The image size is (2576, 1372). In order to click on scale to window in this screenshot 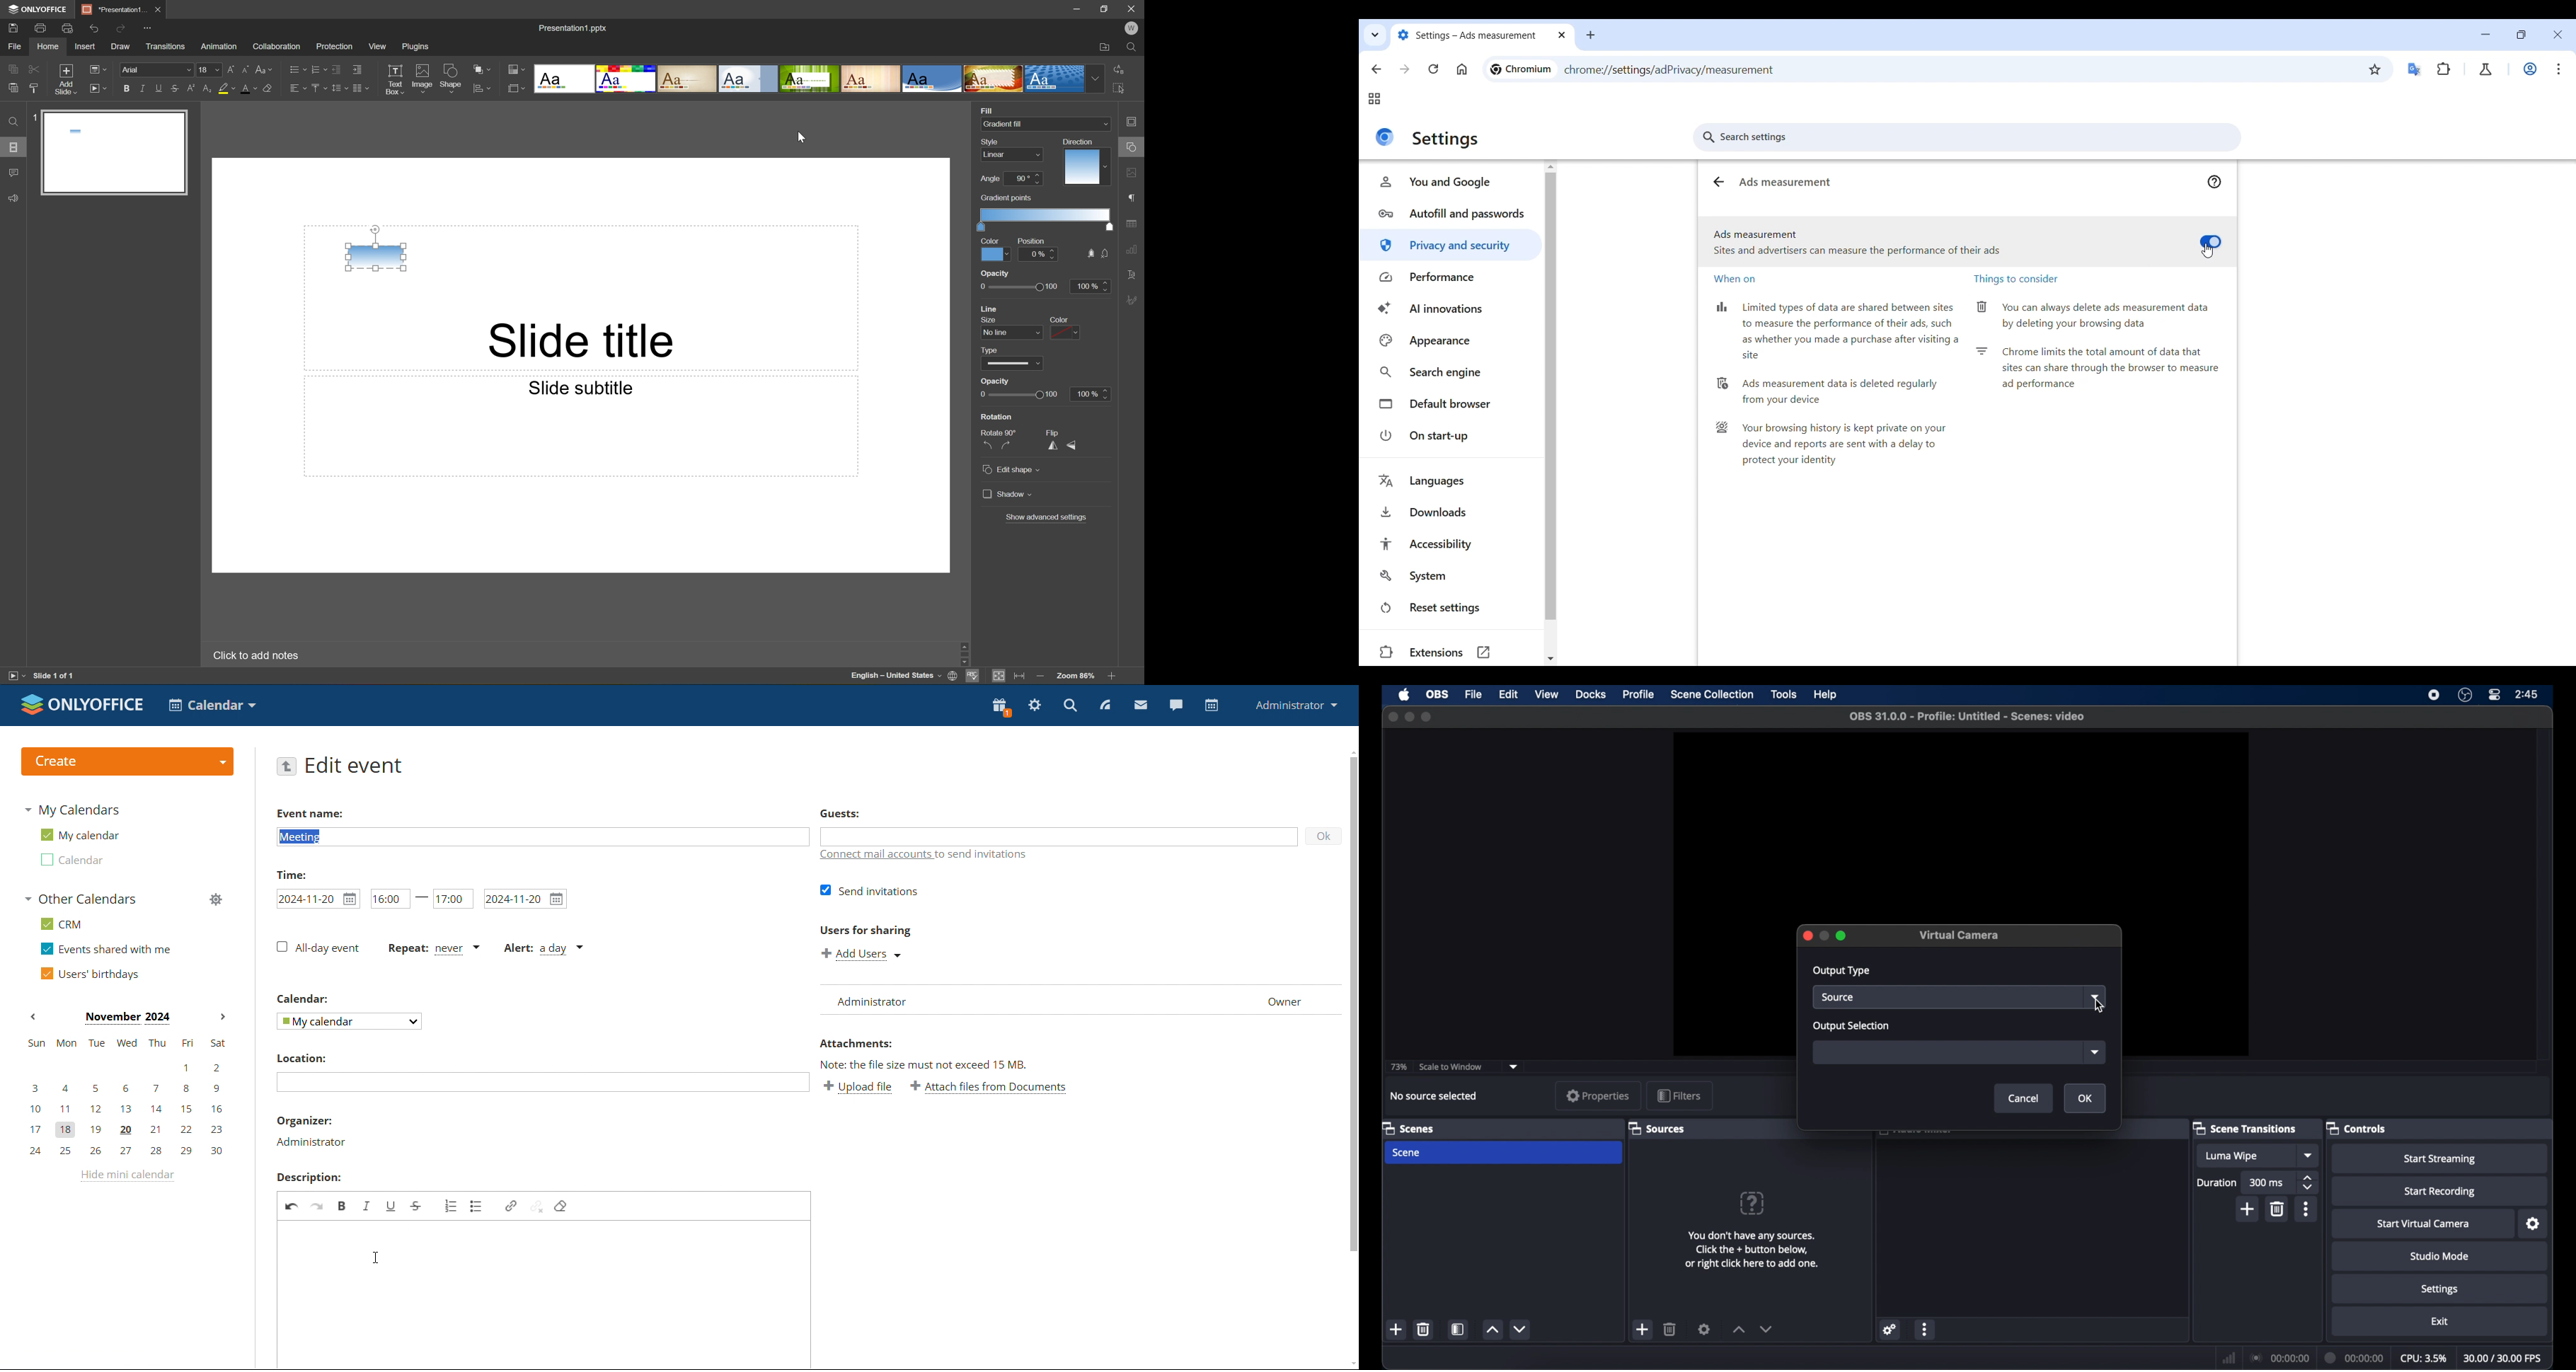, I will do `click(1451, 1066)`.